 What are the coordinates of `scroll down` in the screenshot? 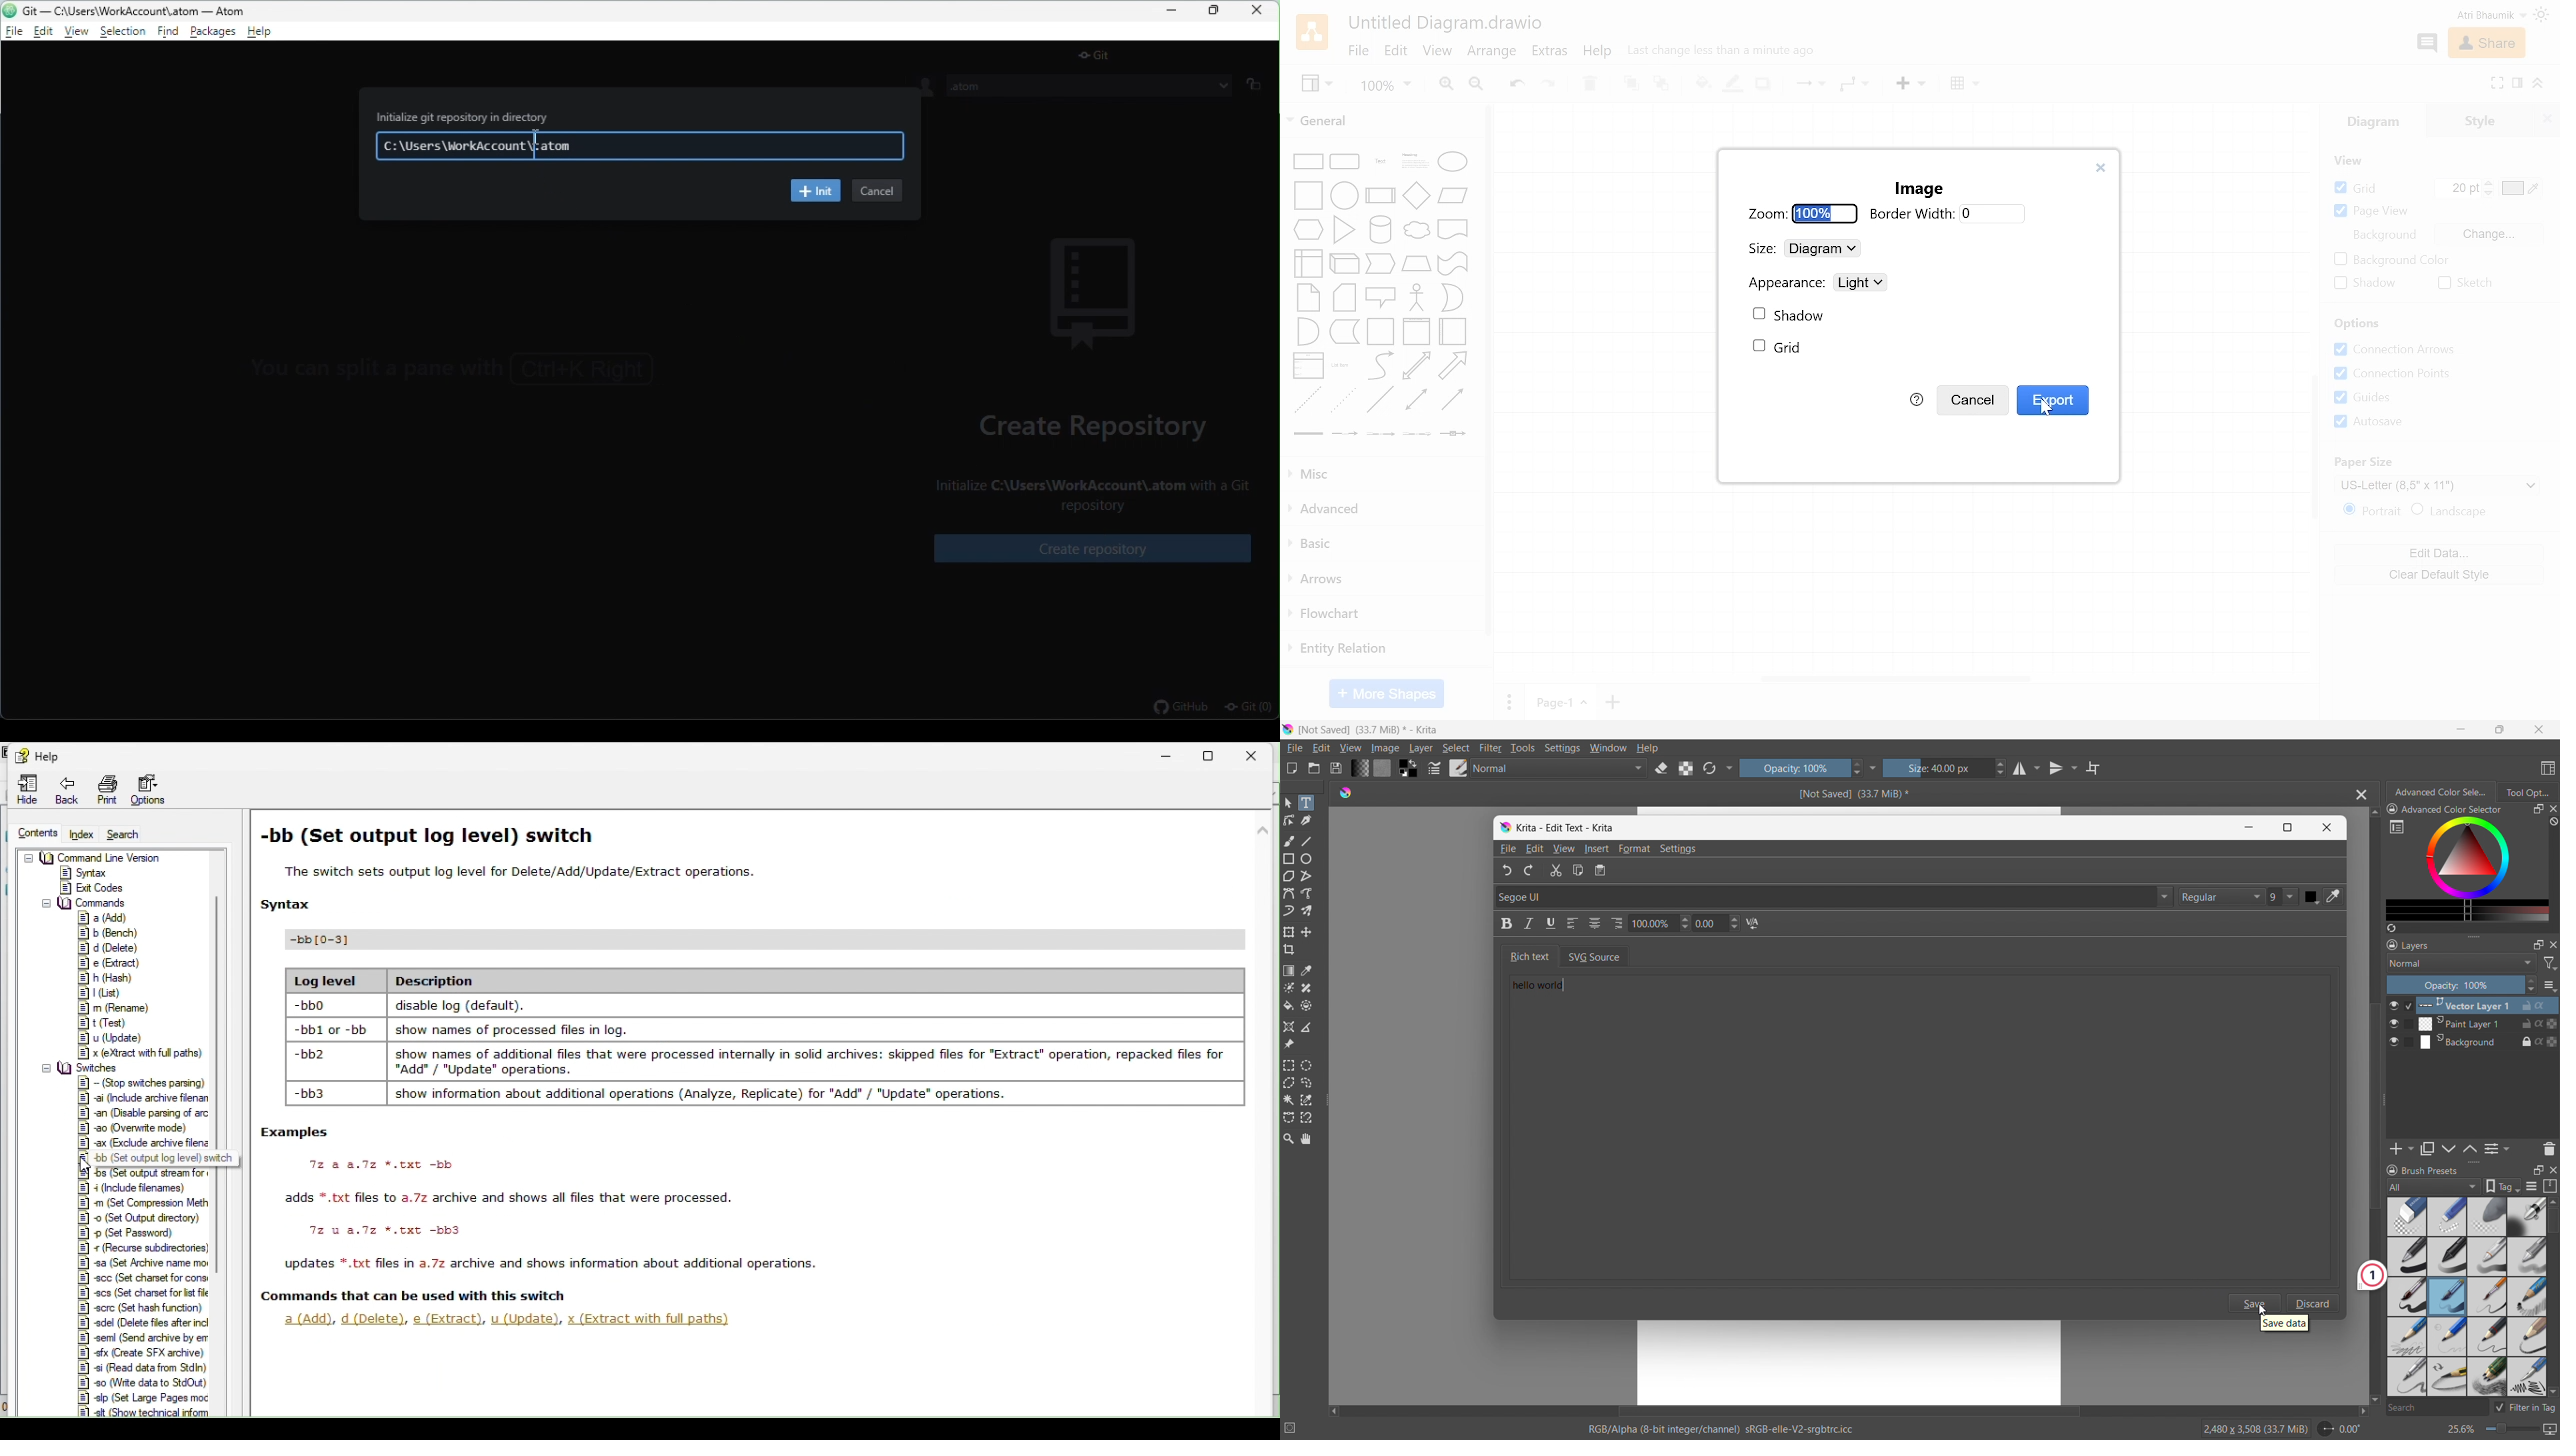 It's located at (2552, 1391).